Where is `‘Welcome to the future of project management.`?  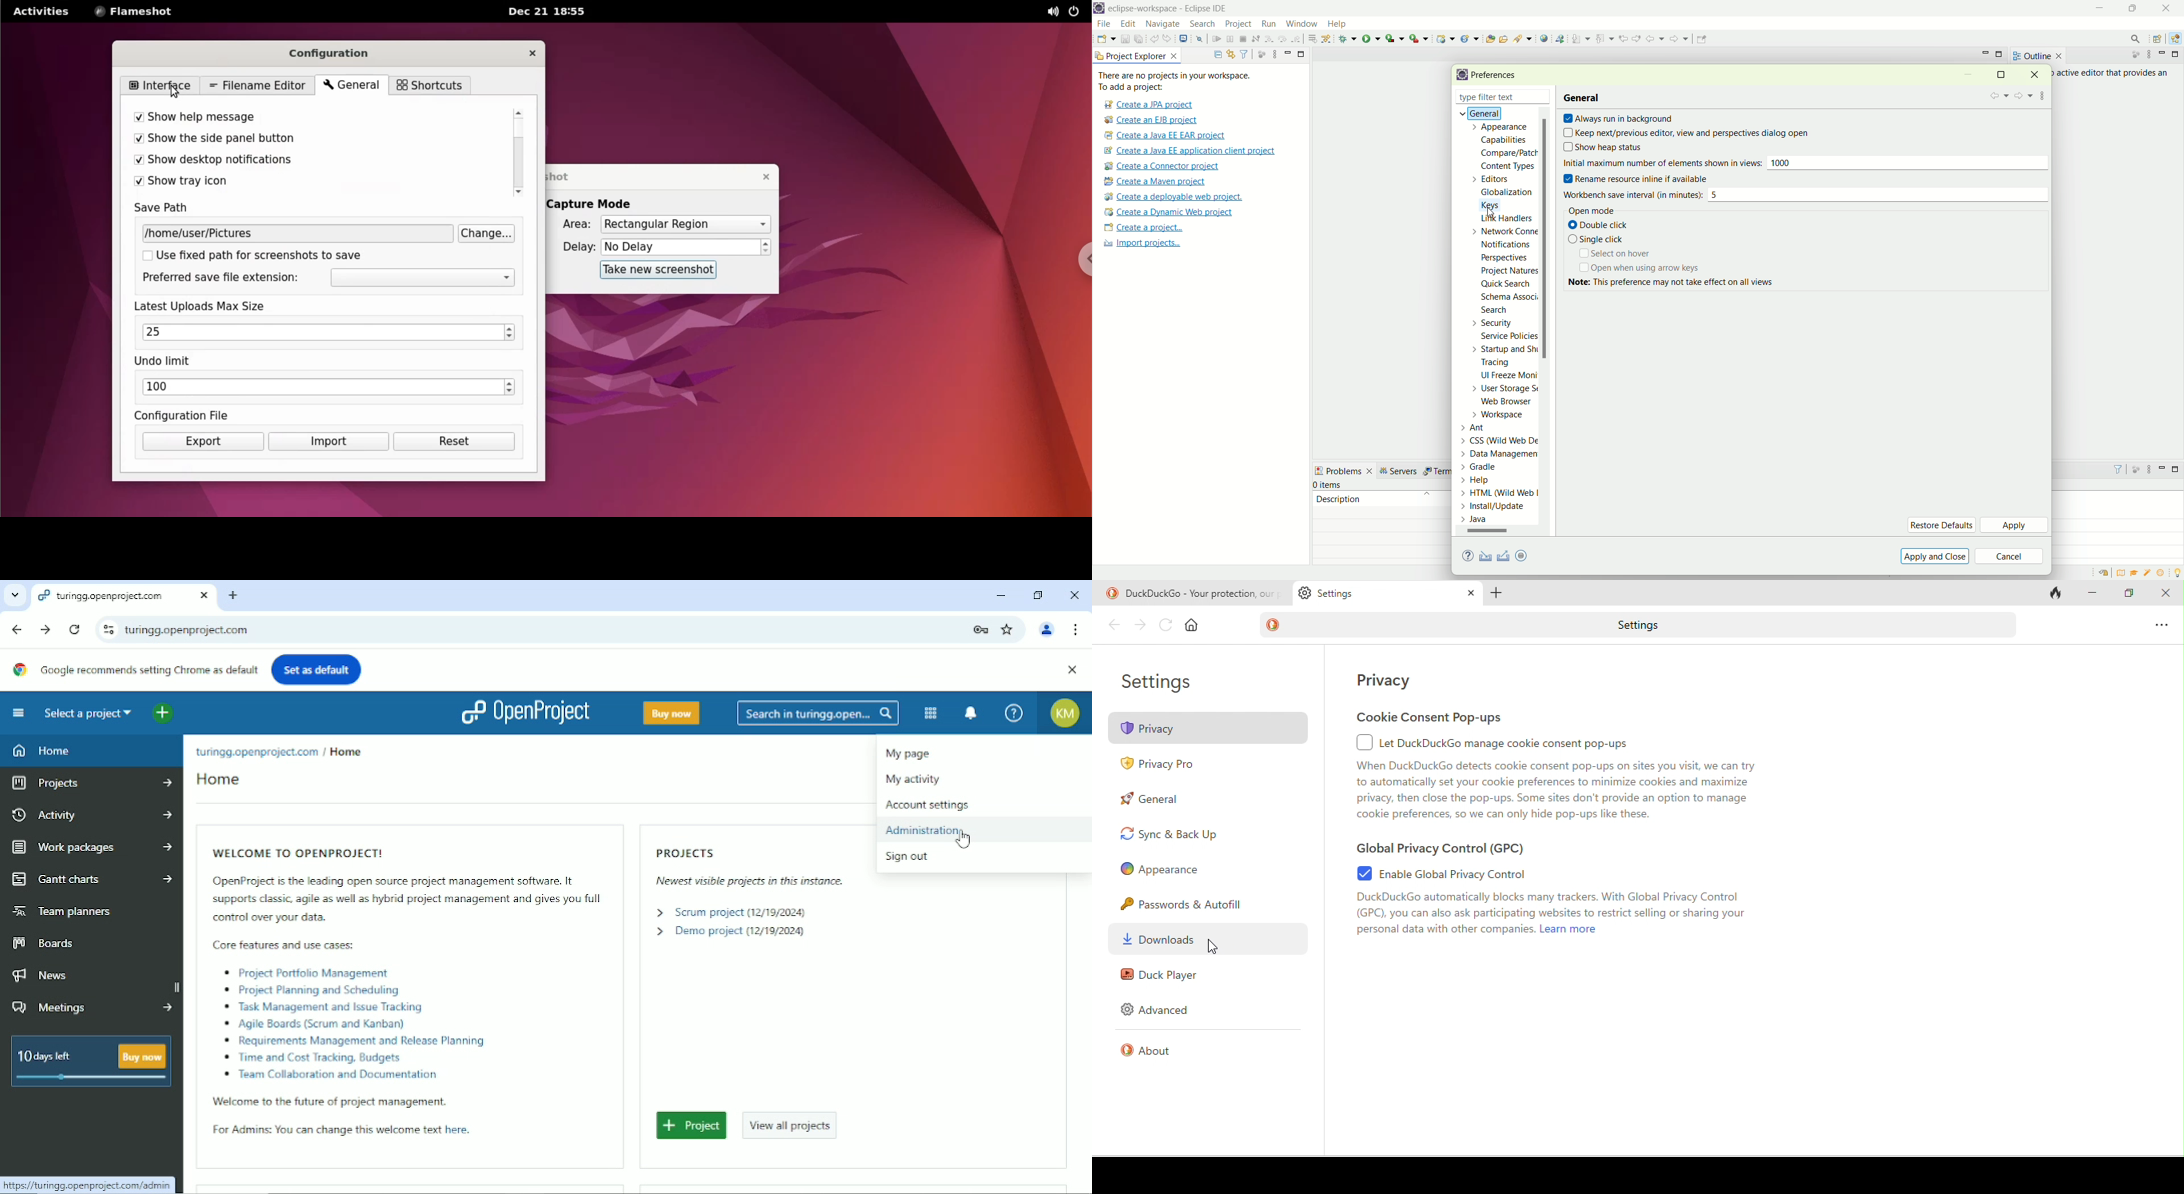 ‘Welcome to the future of project management. is located at coordinates (329, 1102).